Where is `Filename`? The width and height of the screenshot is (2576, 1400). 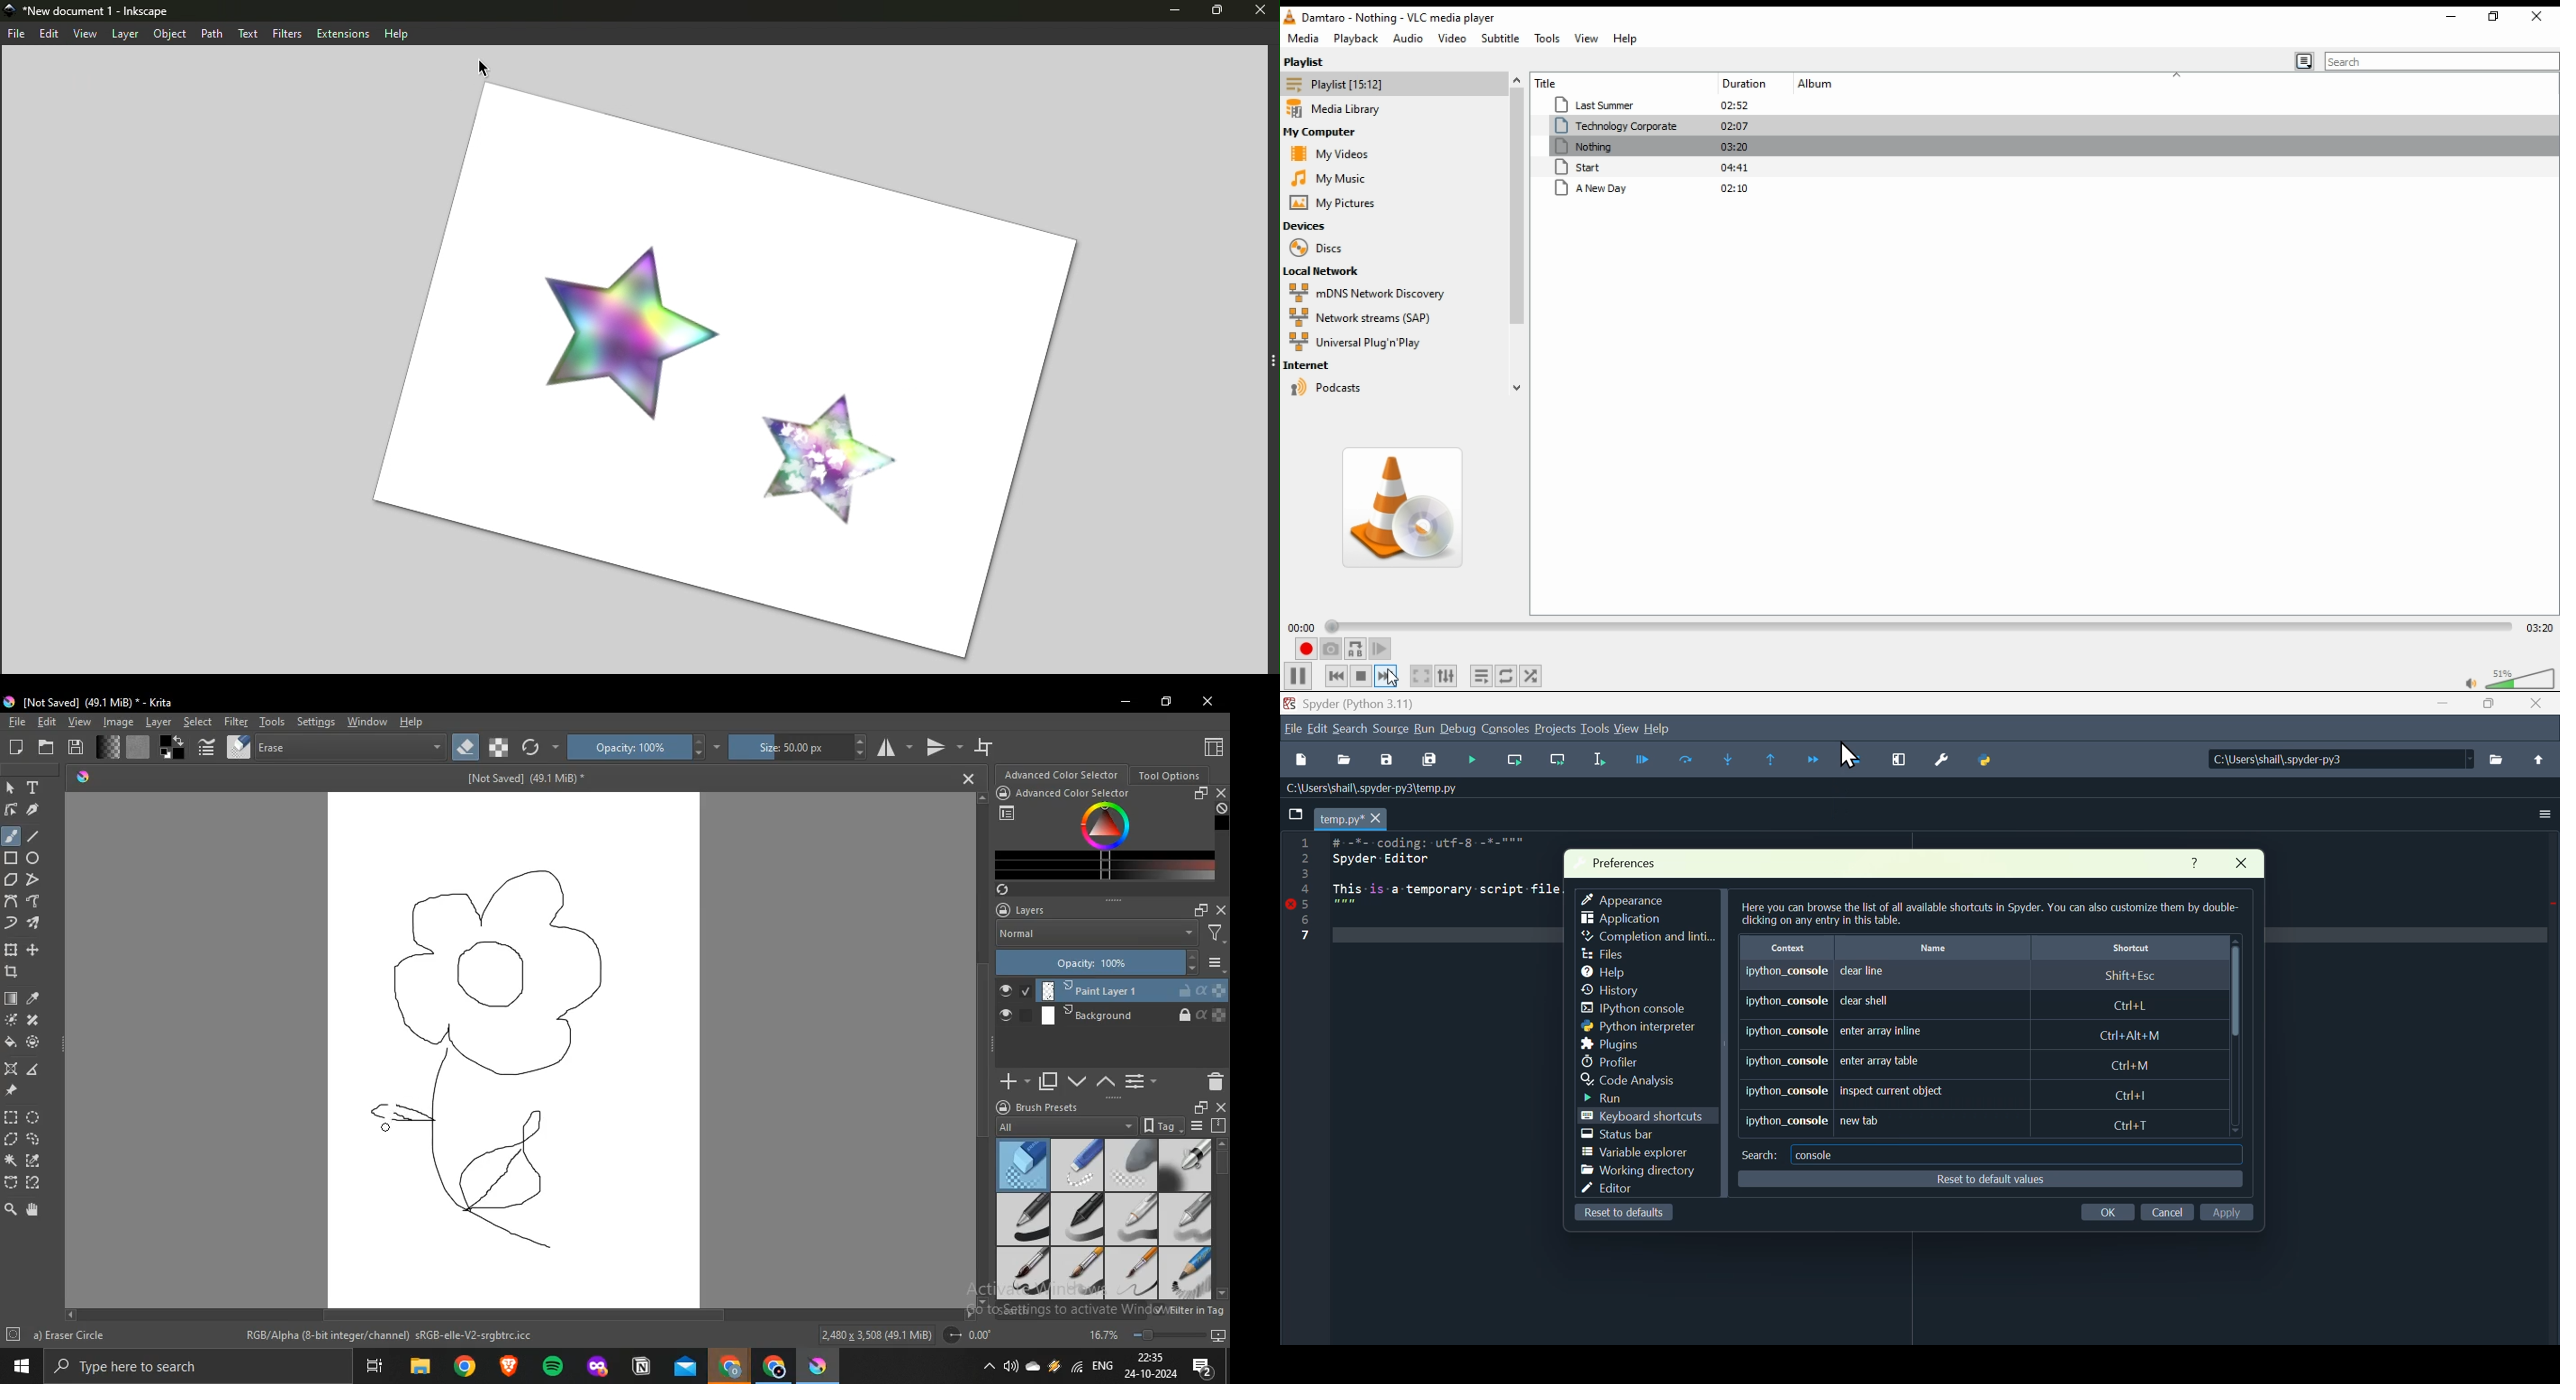 Filename is located at coordinates (1341, 820).